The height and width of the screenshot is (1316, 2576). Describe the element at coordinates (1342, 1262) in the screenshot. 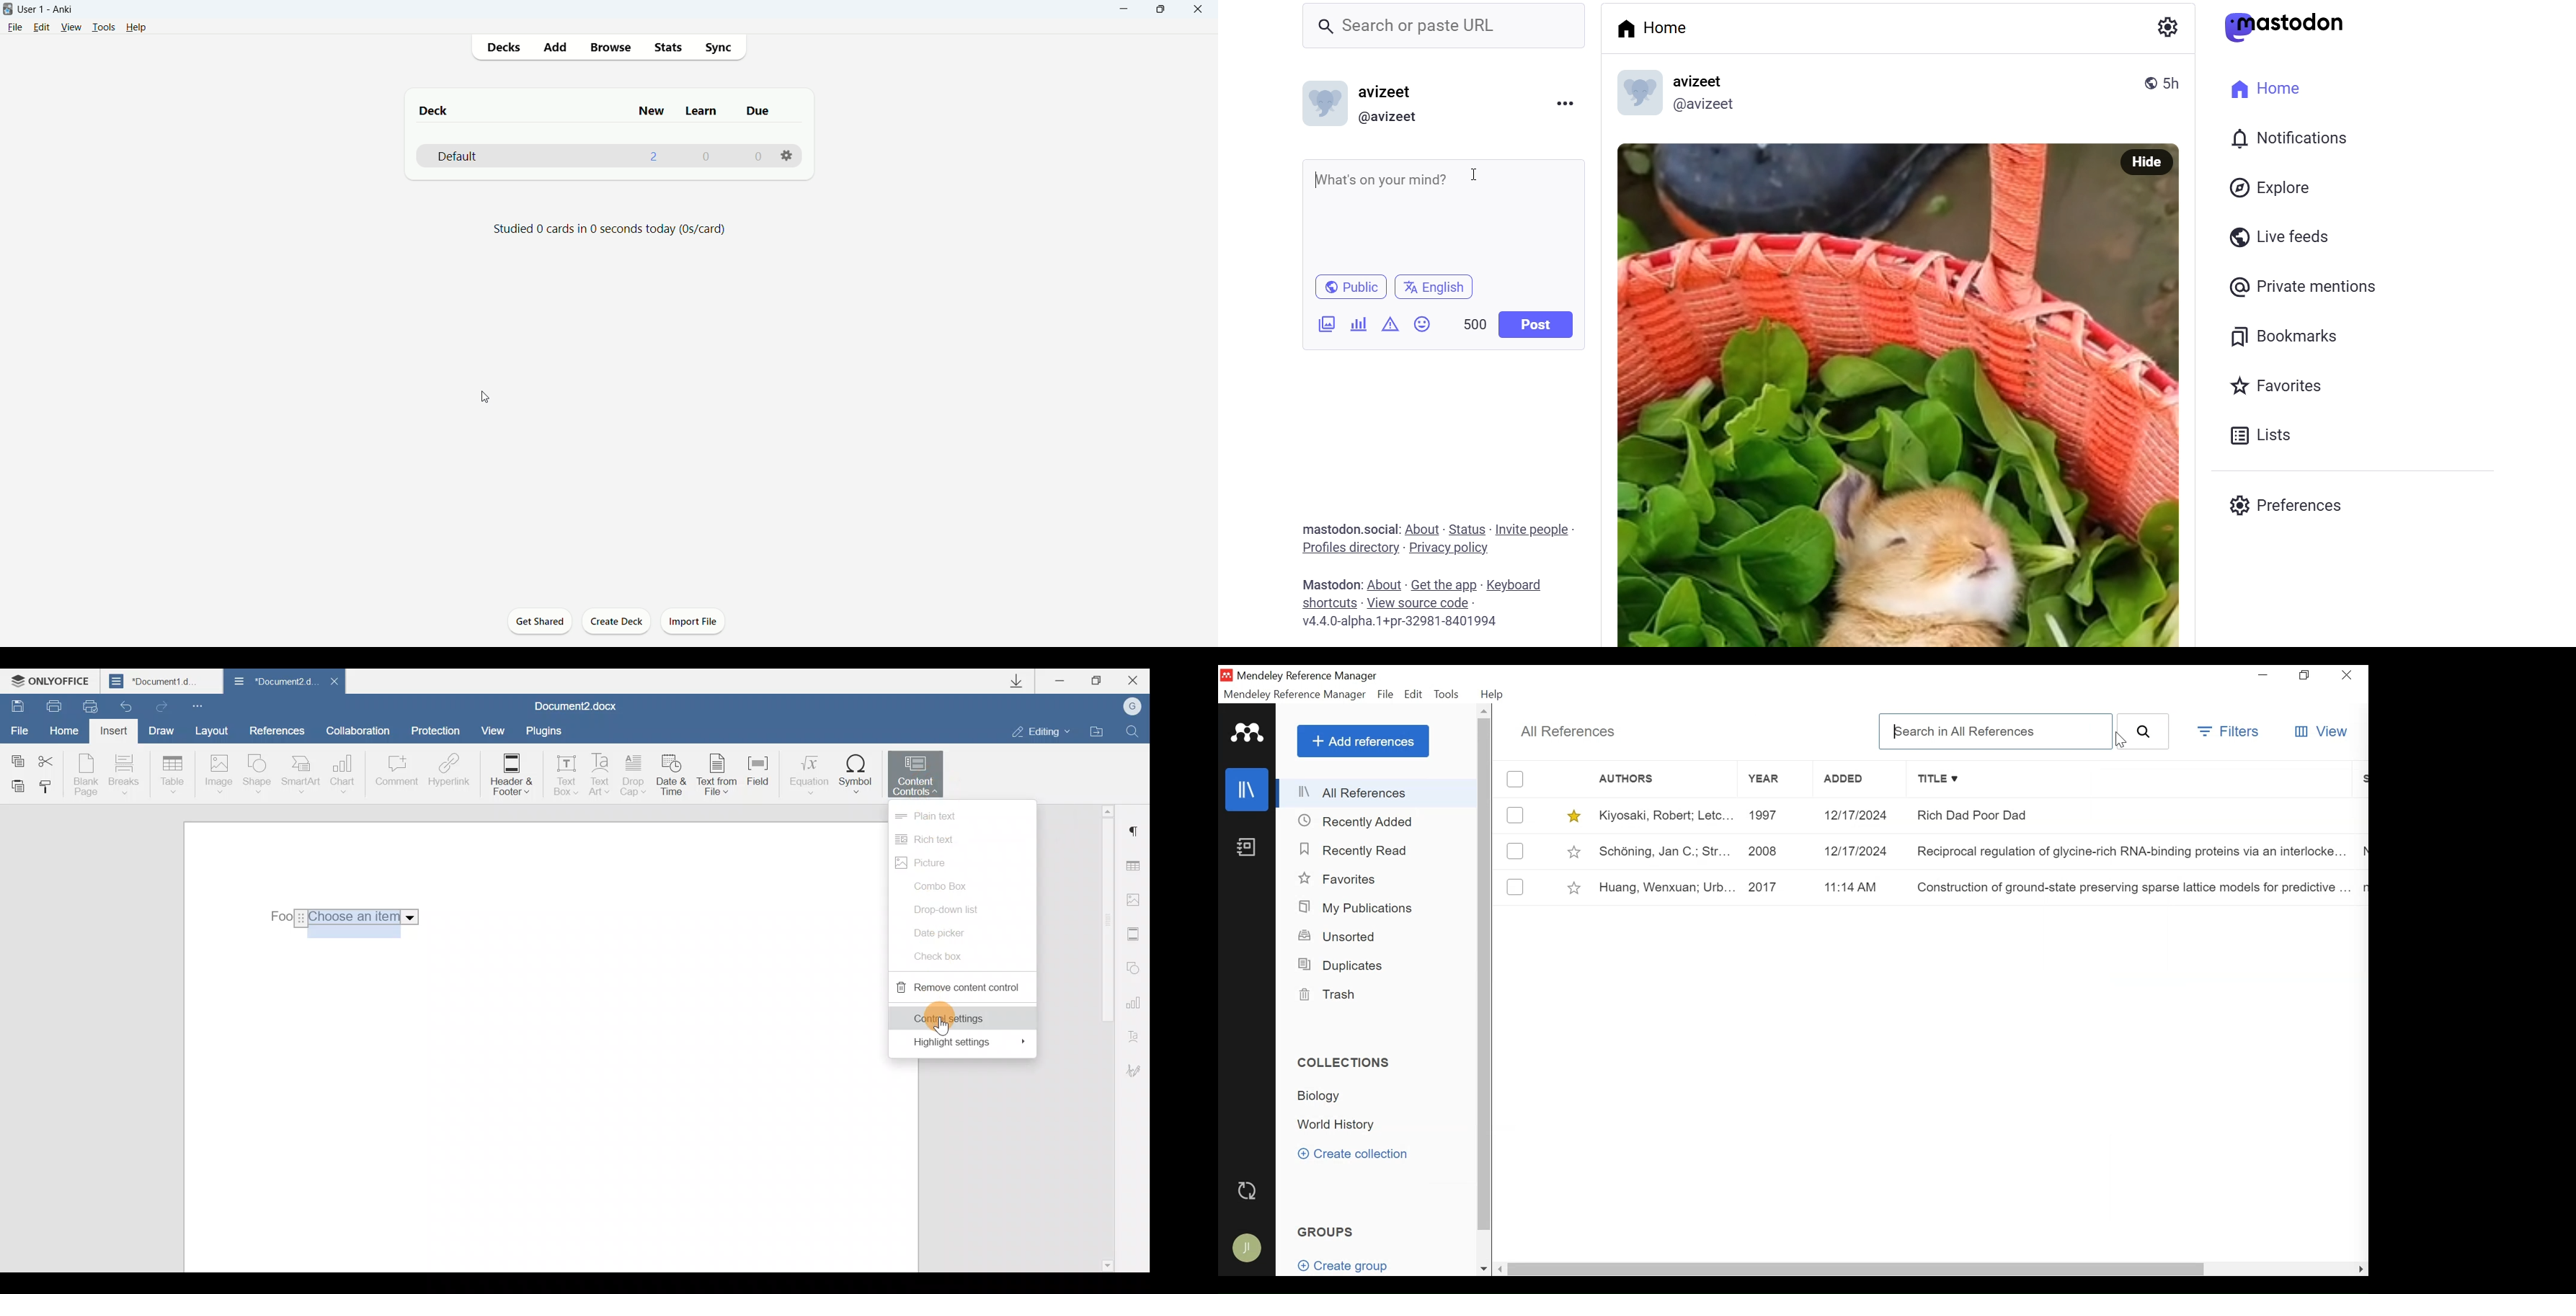

I see `Create Group` at that location.